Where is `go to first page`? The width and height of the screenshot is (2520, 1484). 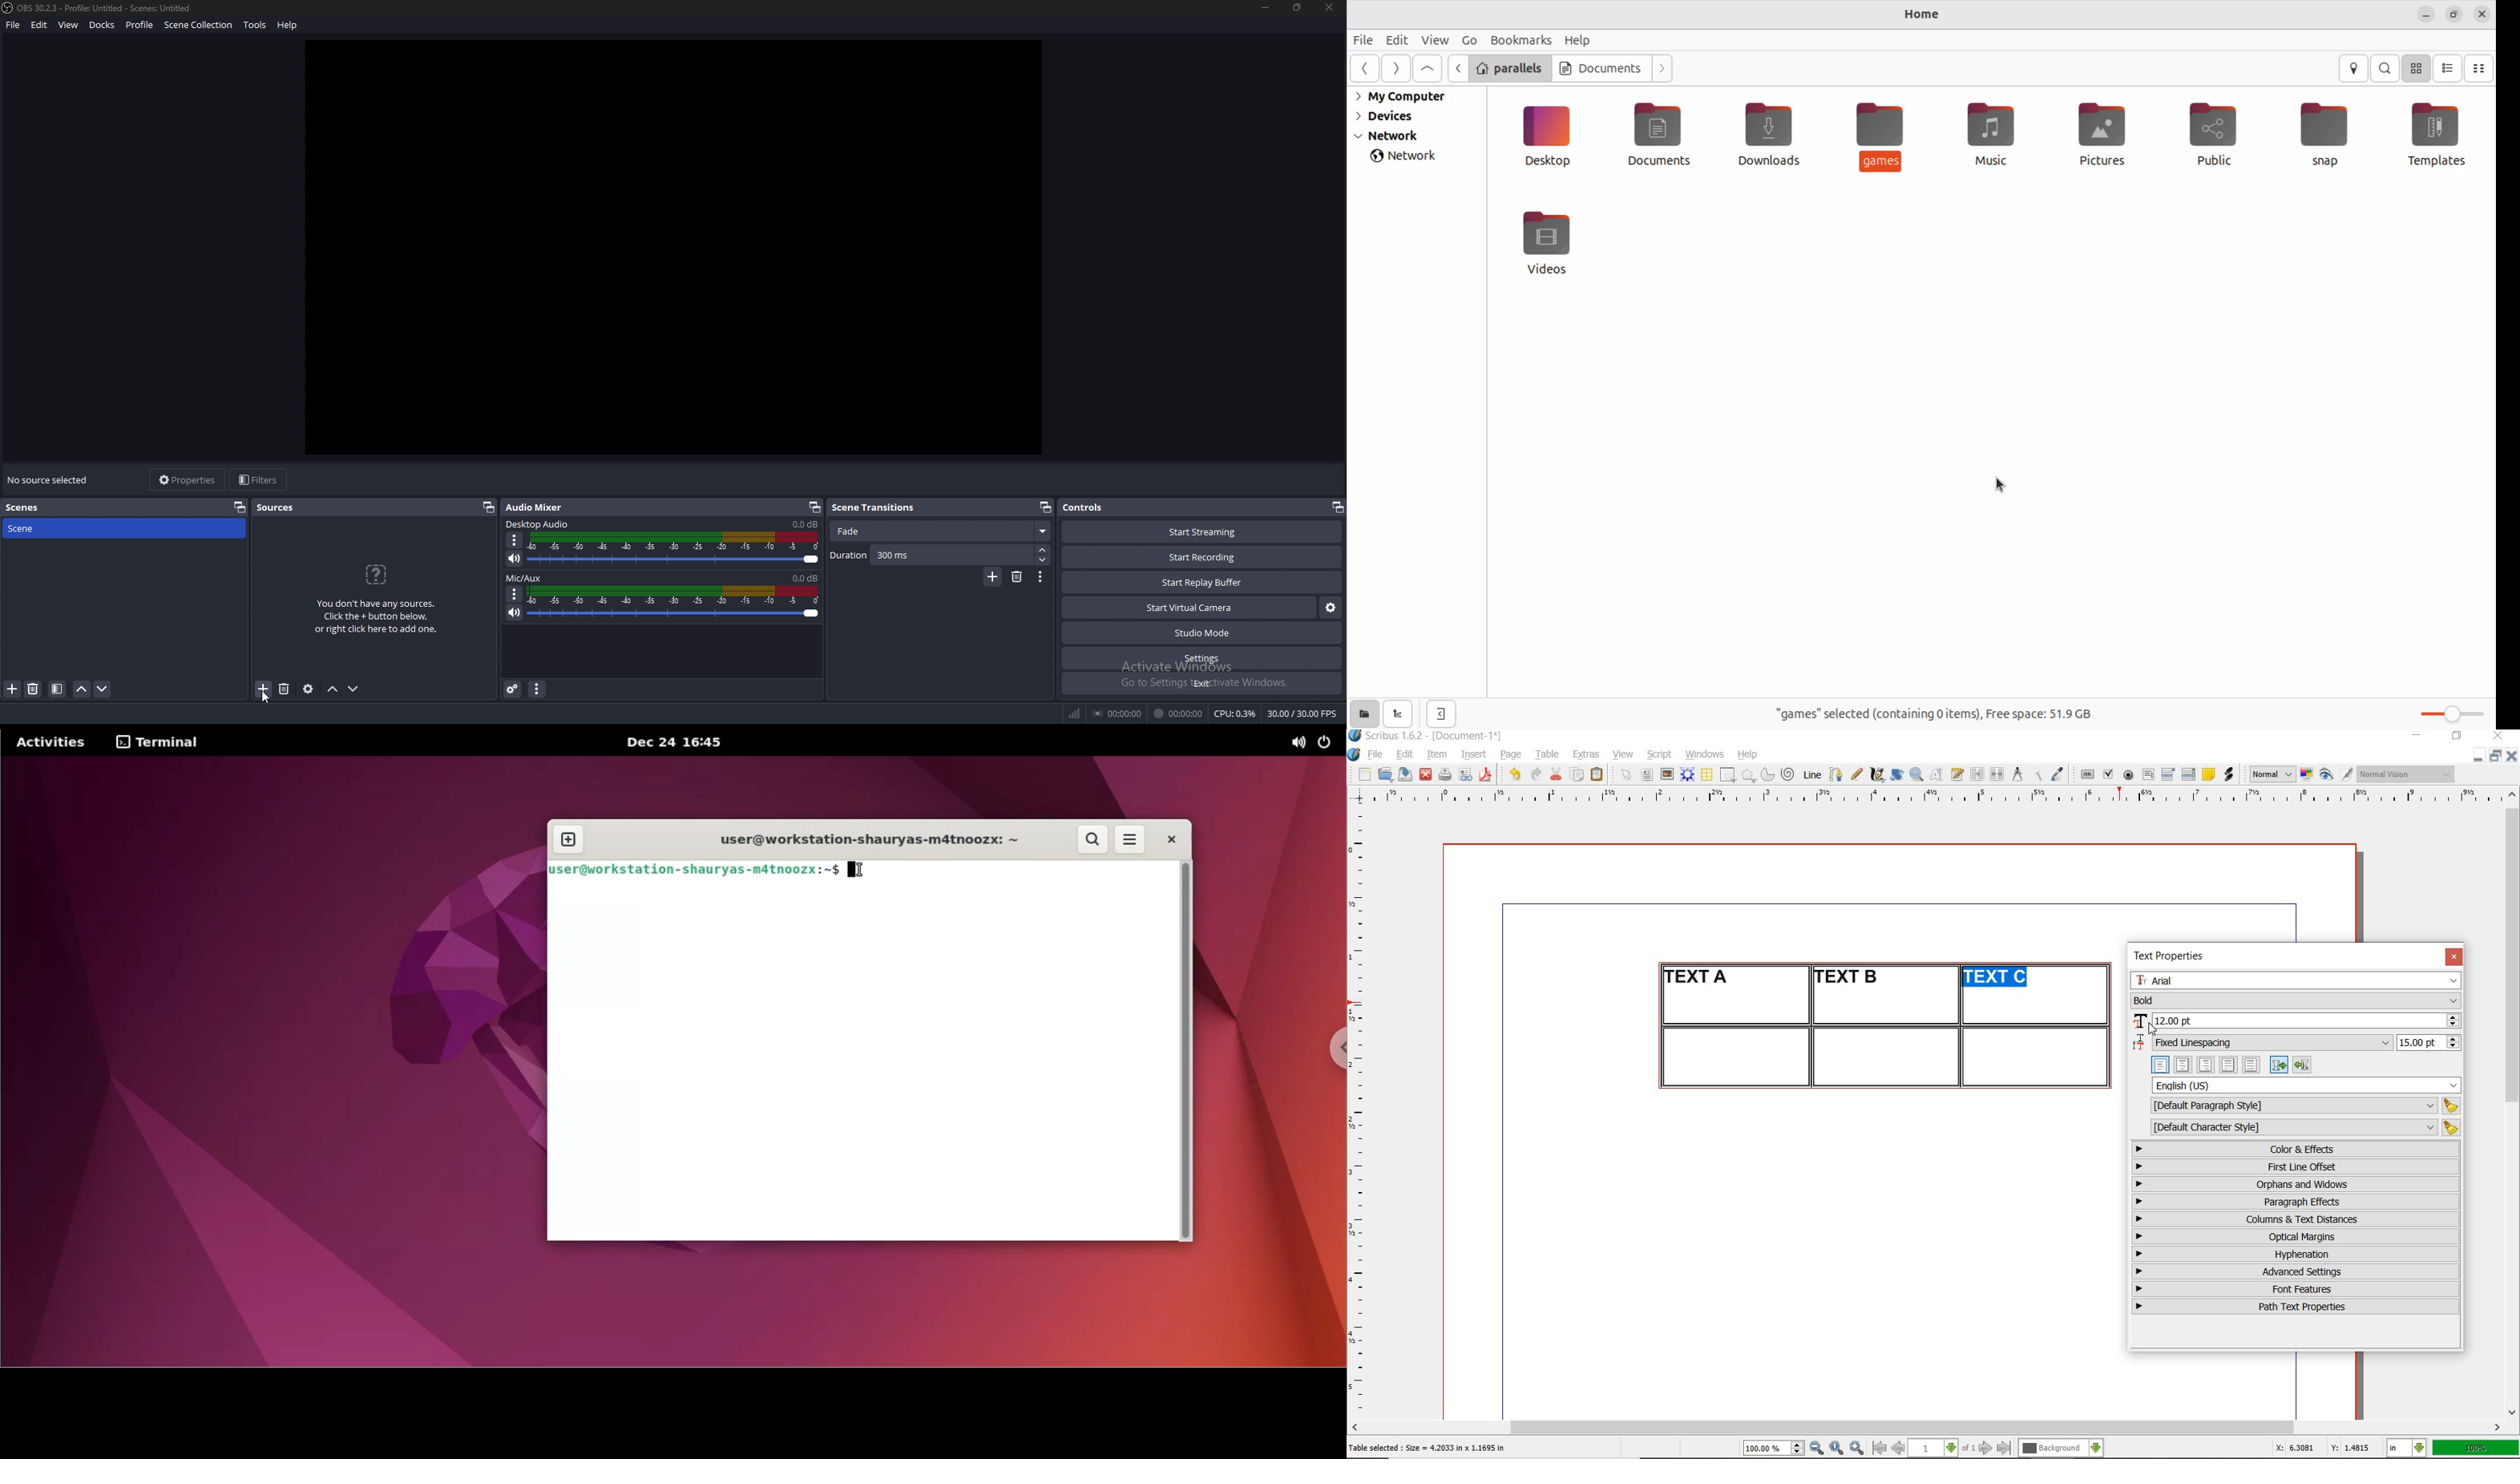 go to first page is located at coordinates (1878, 1448).